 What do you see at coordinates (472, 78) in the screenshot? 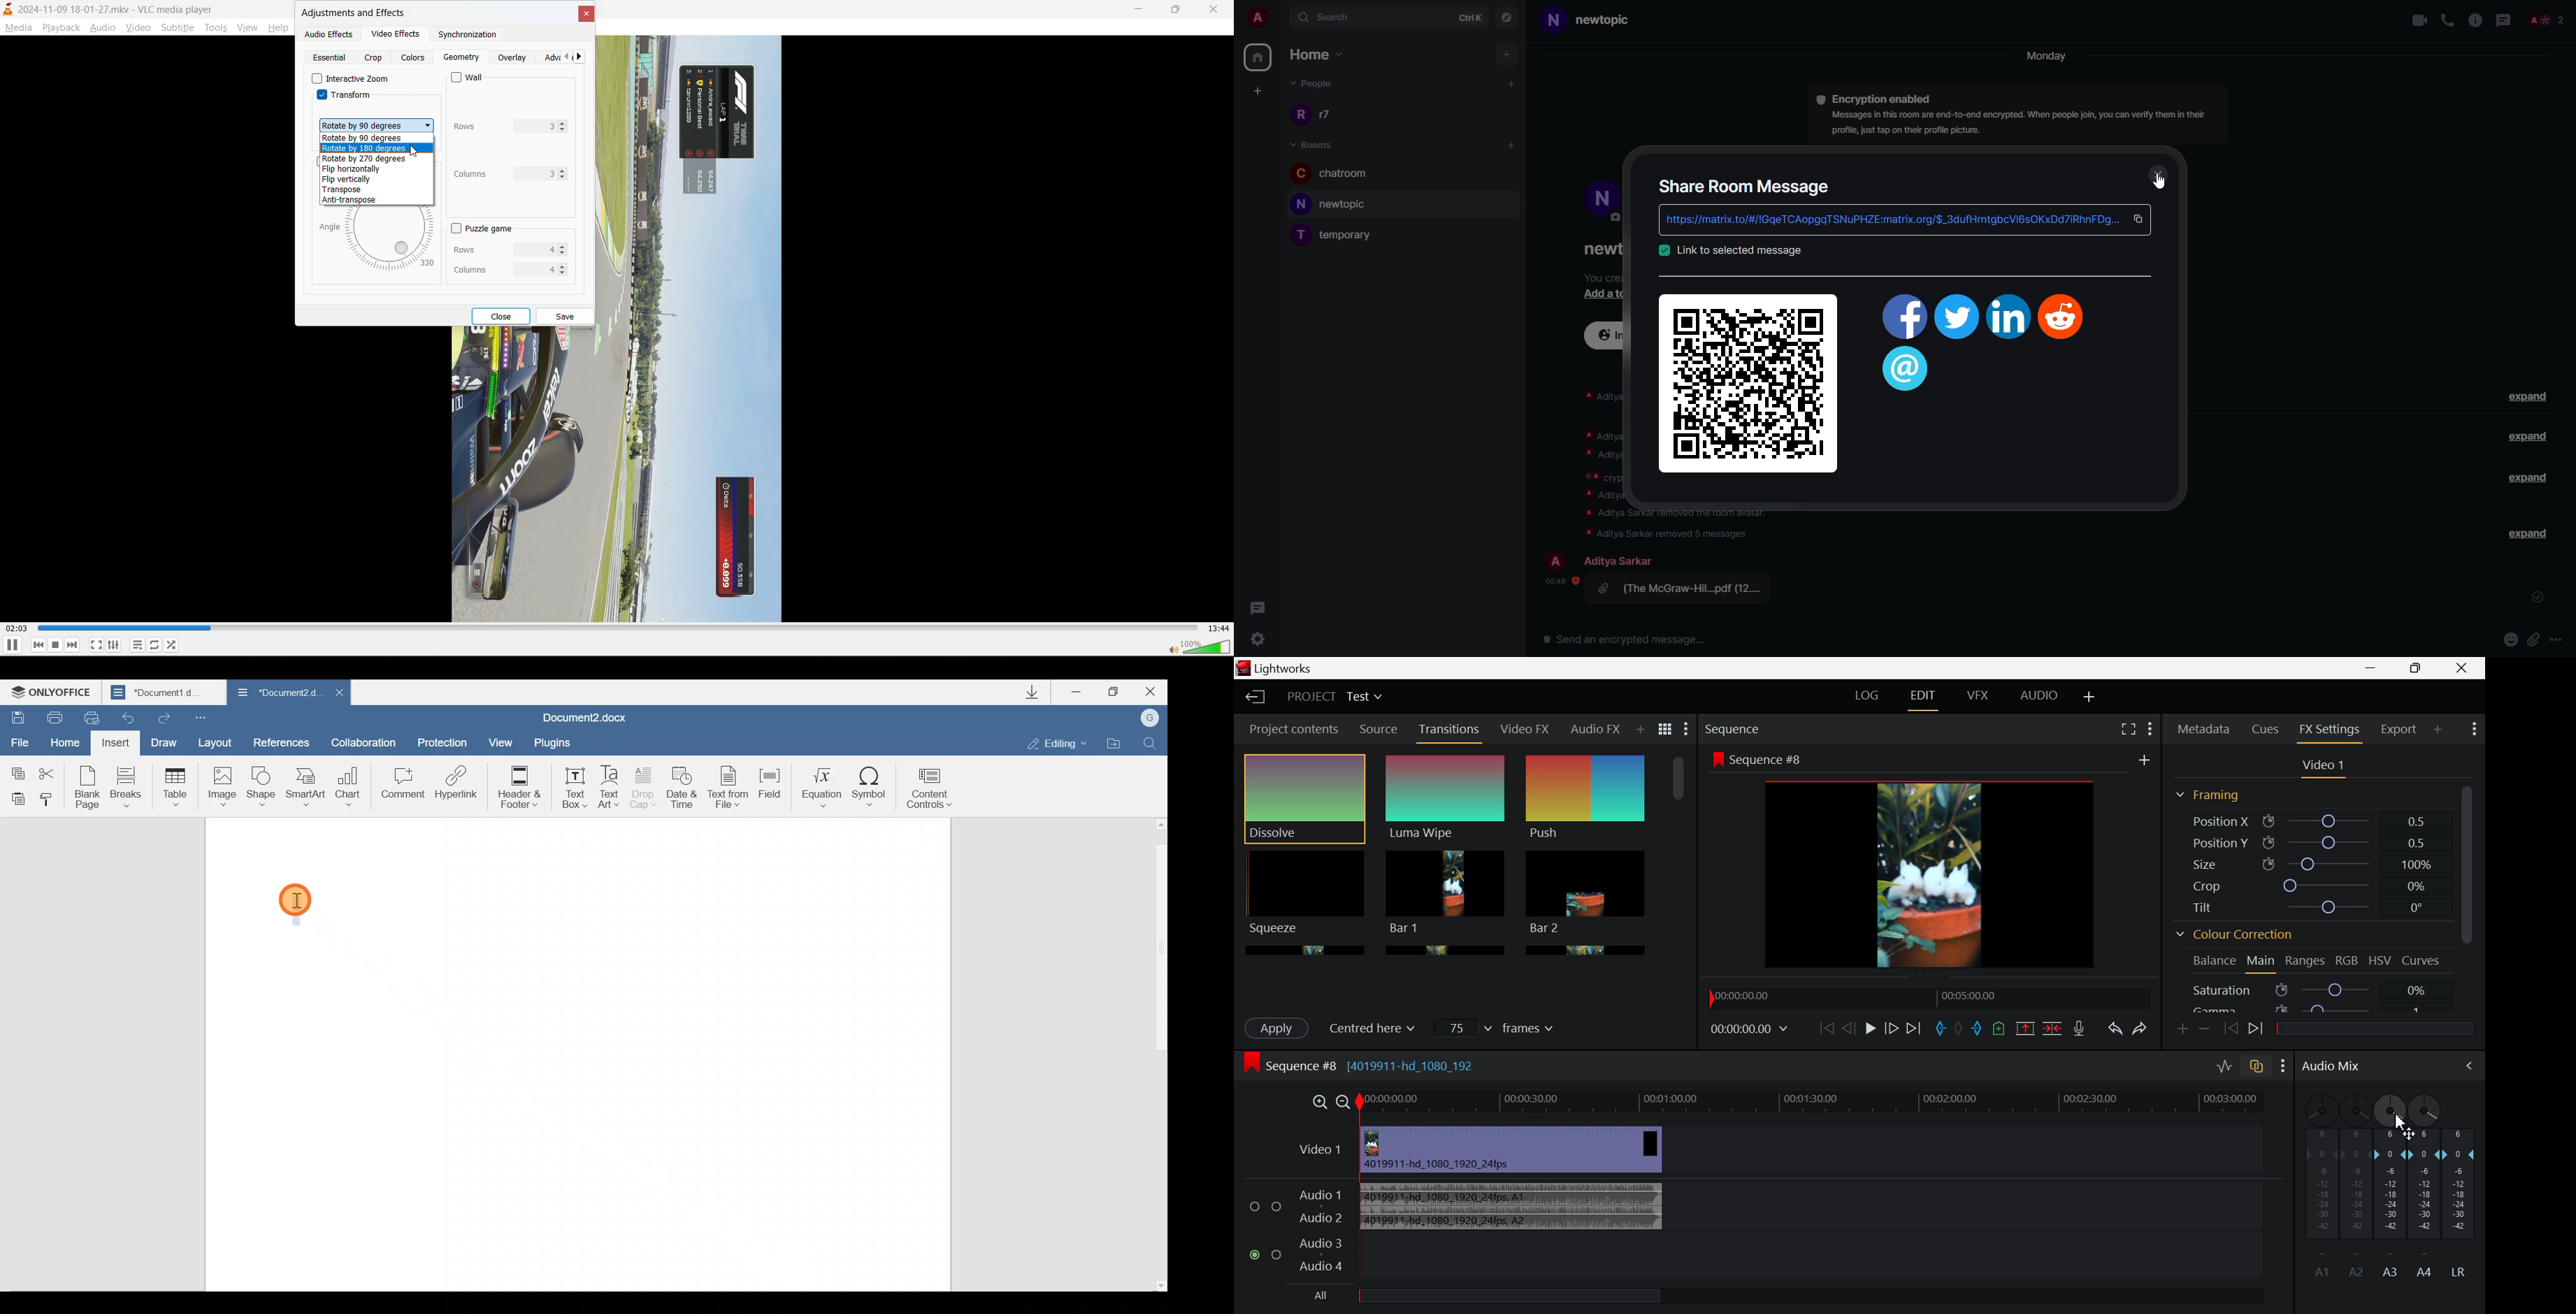
I see `wall` at bounding box center [472, 78].